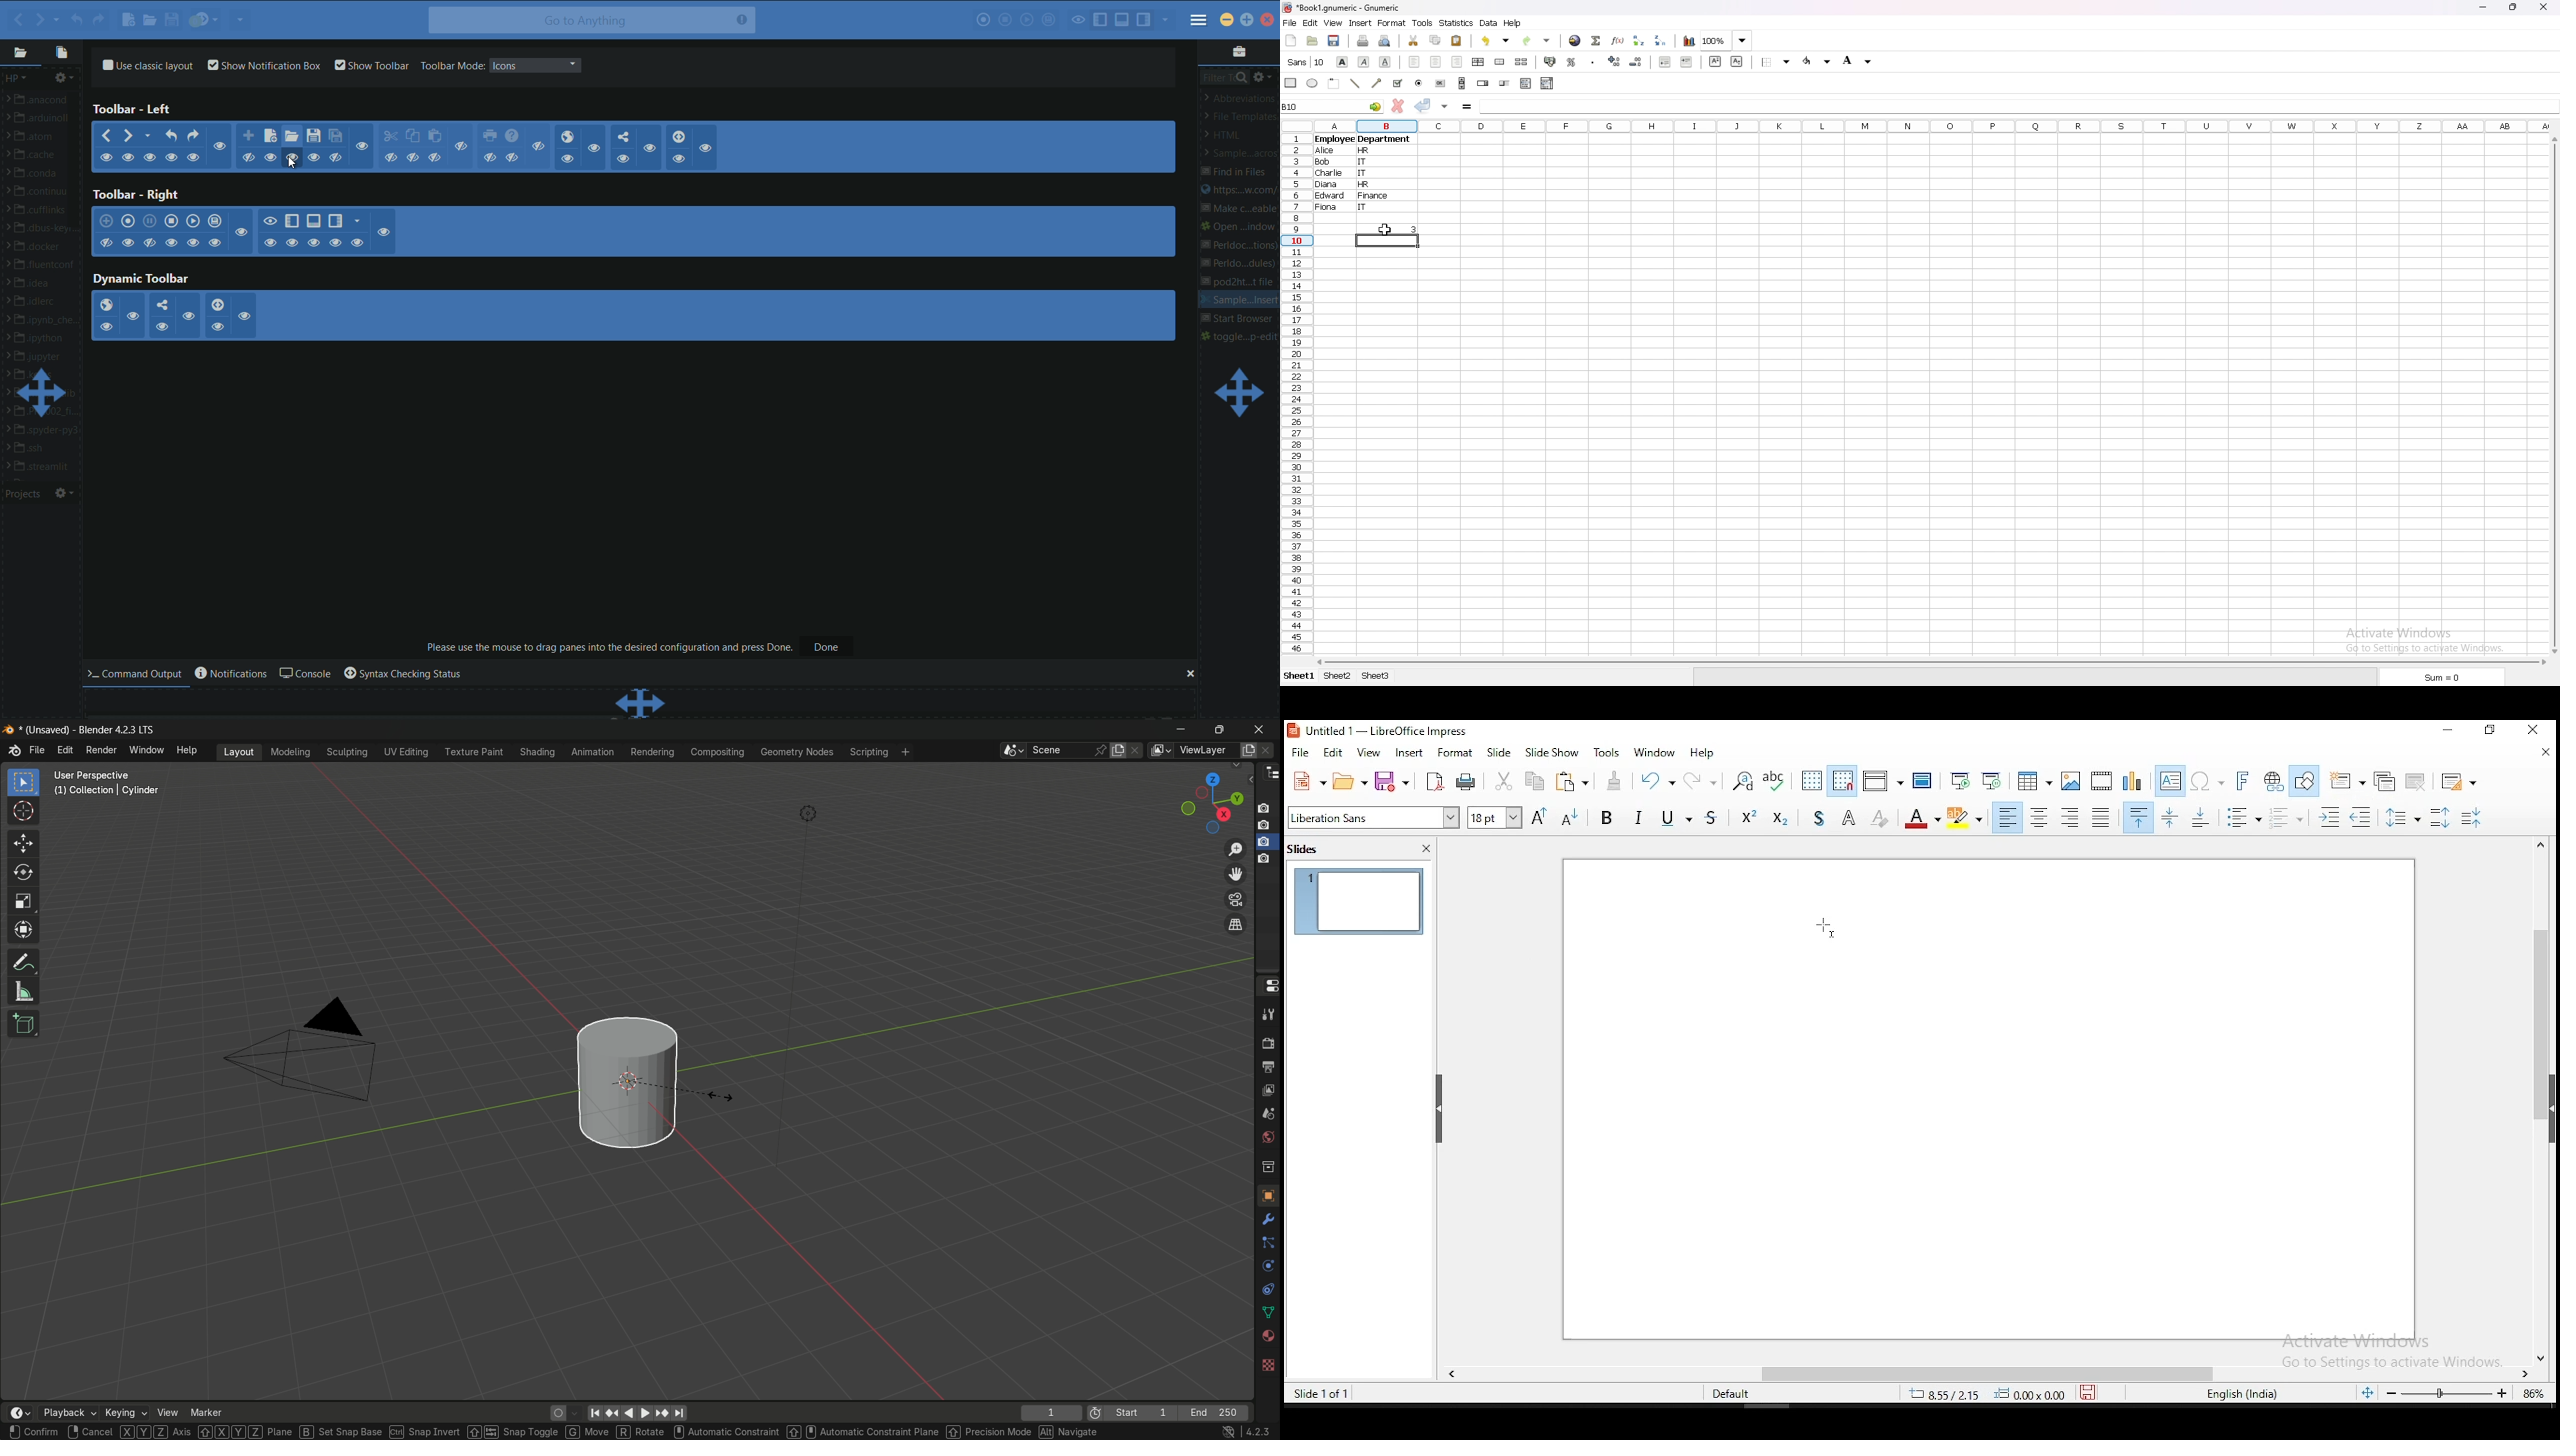 The height and width of the screenshot is (1456, 2576). Describe the element at coordinates (167, 1413) in the screenshot. I see `view` at that location.